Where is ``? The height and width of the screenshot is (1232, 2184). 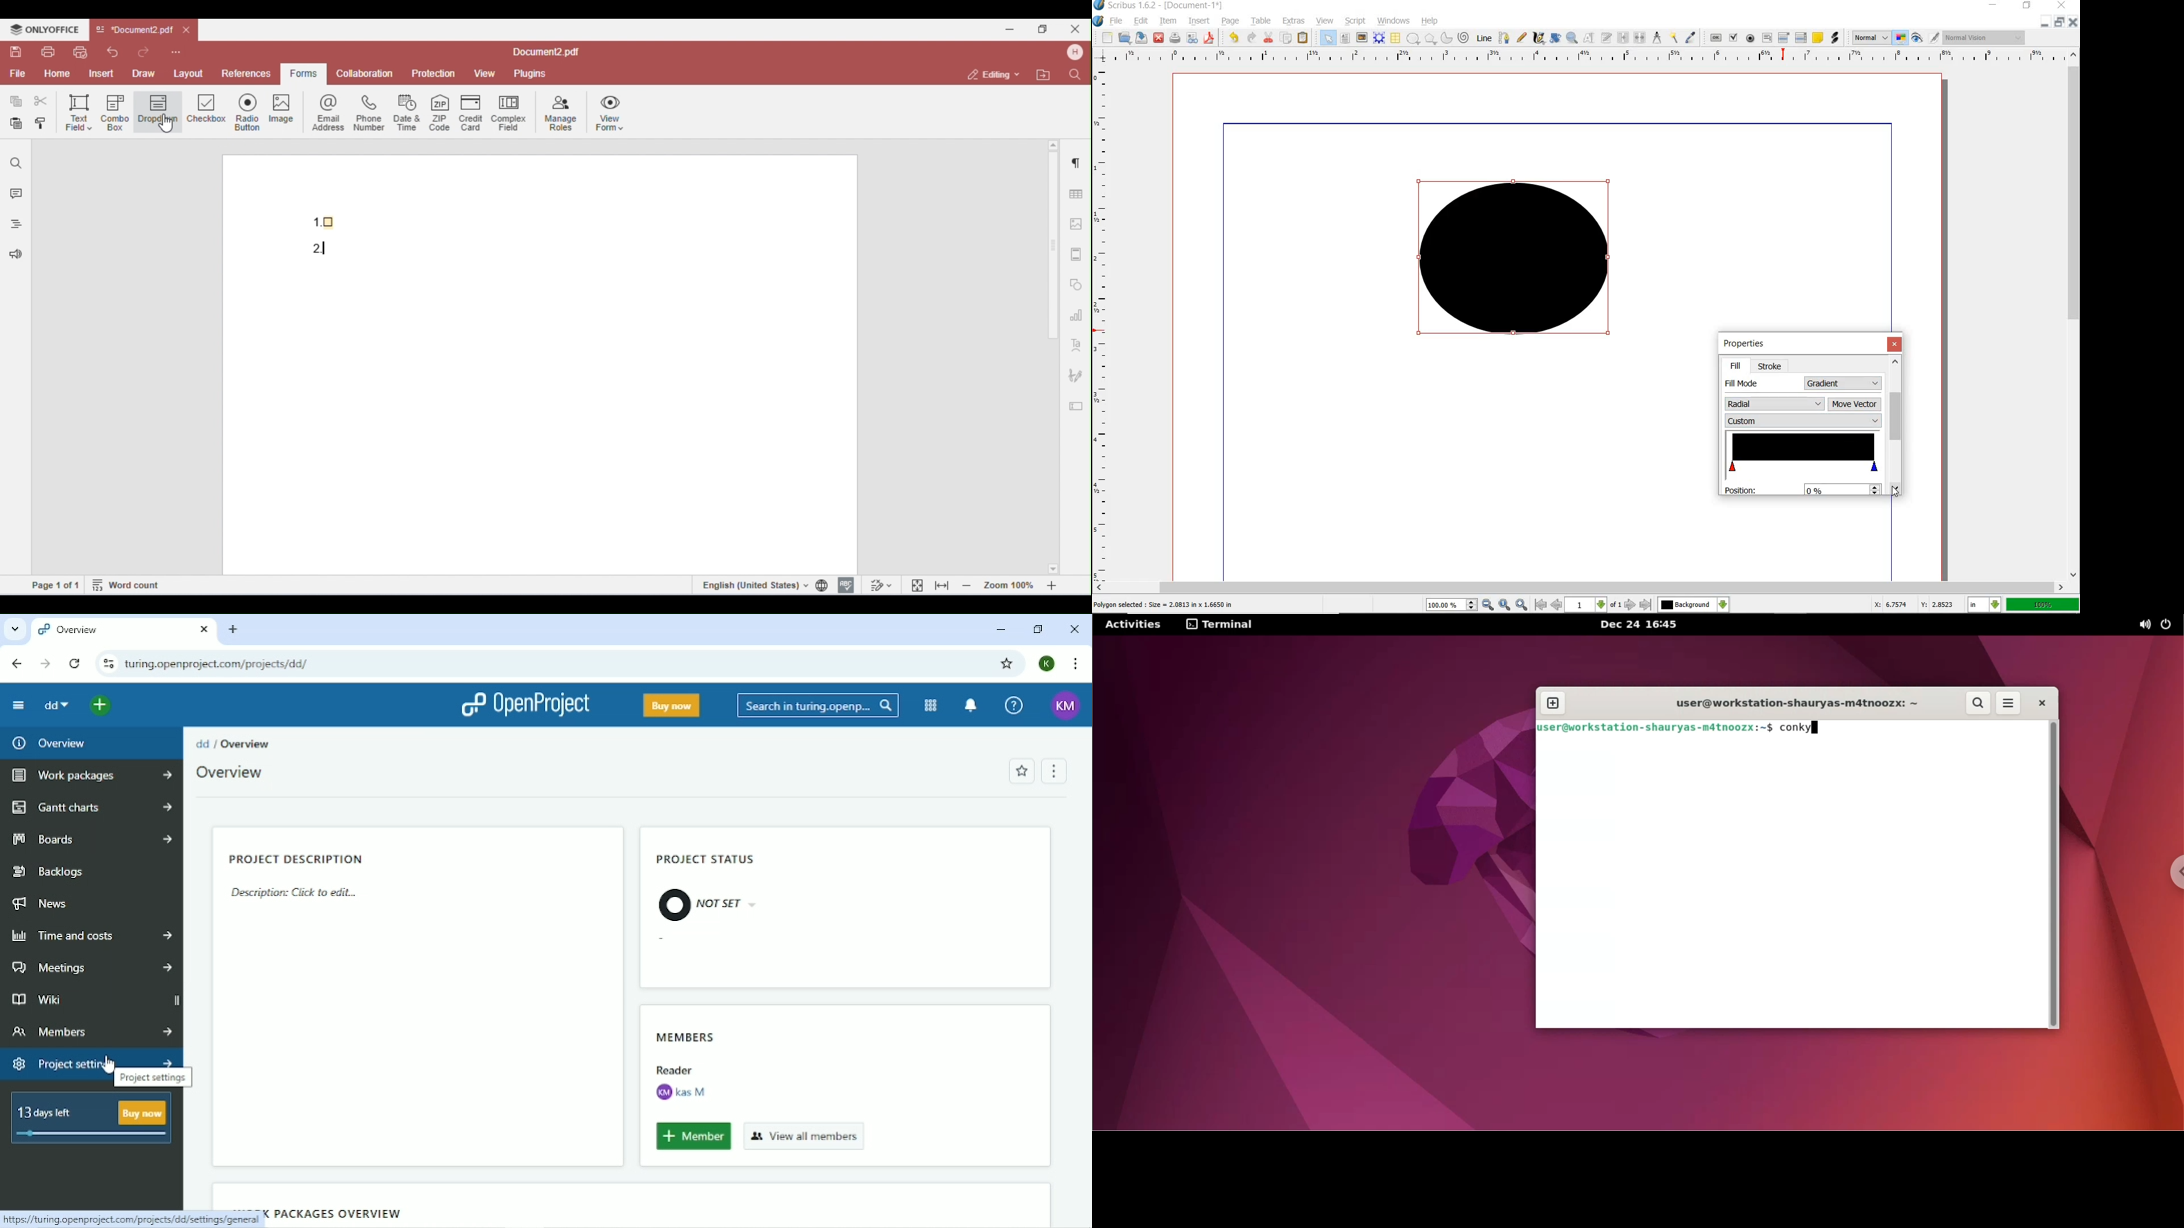
 is located at coordinates (1686, 605).